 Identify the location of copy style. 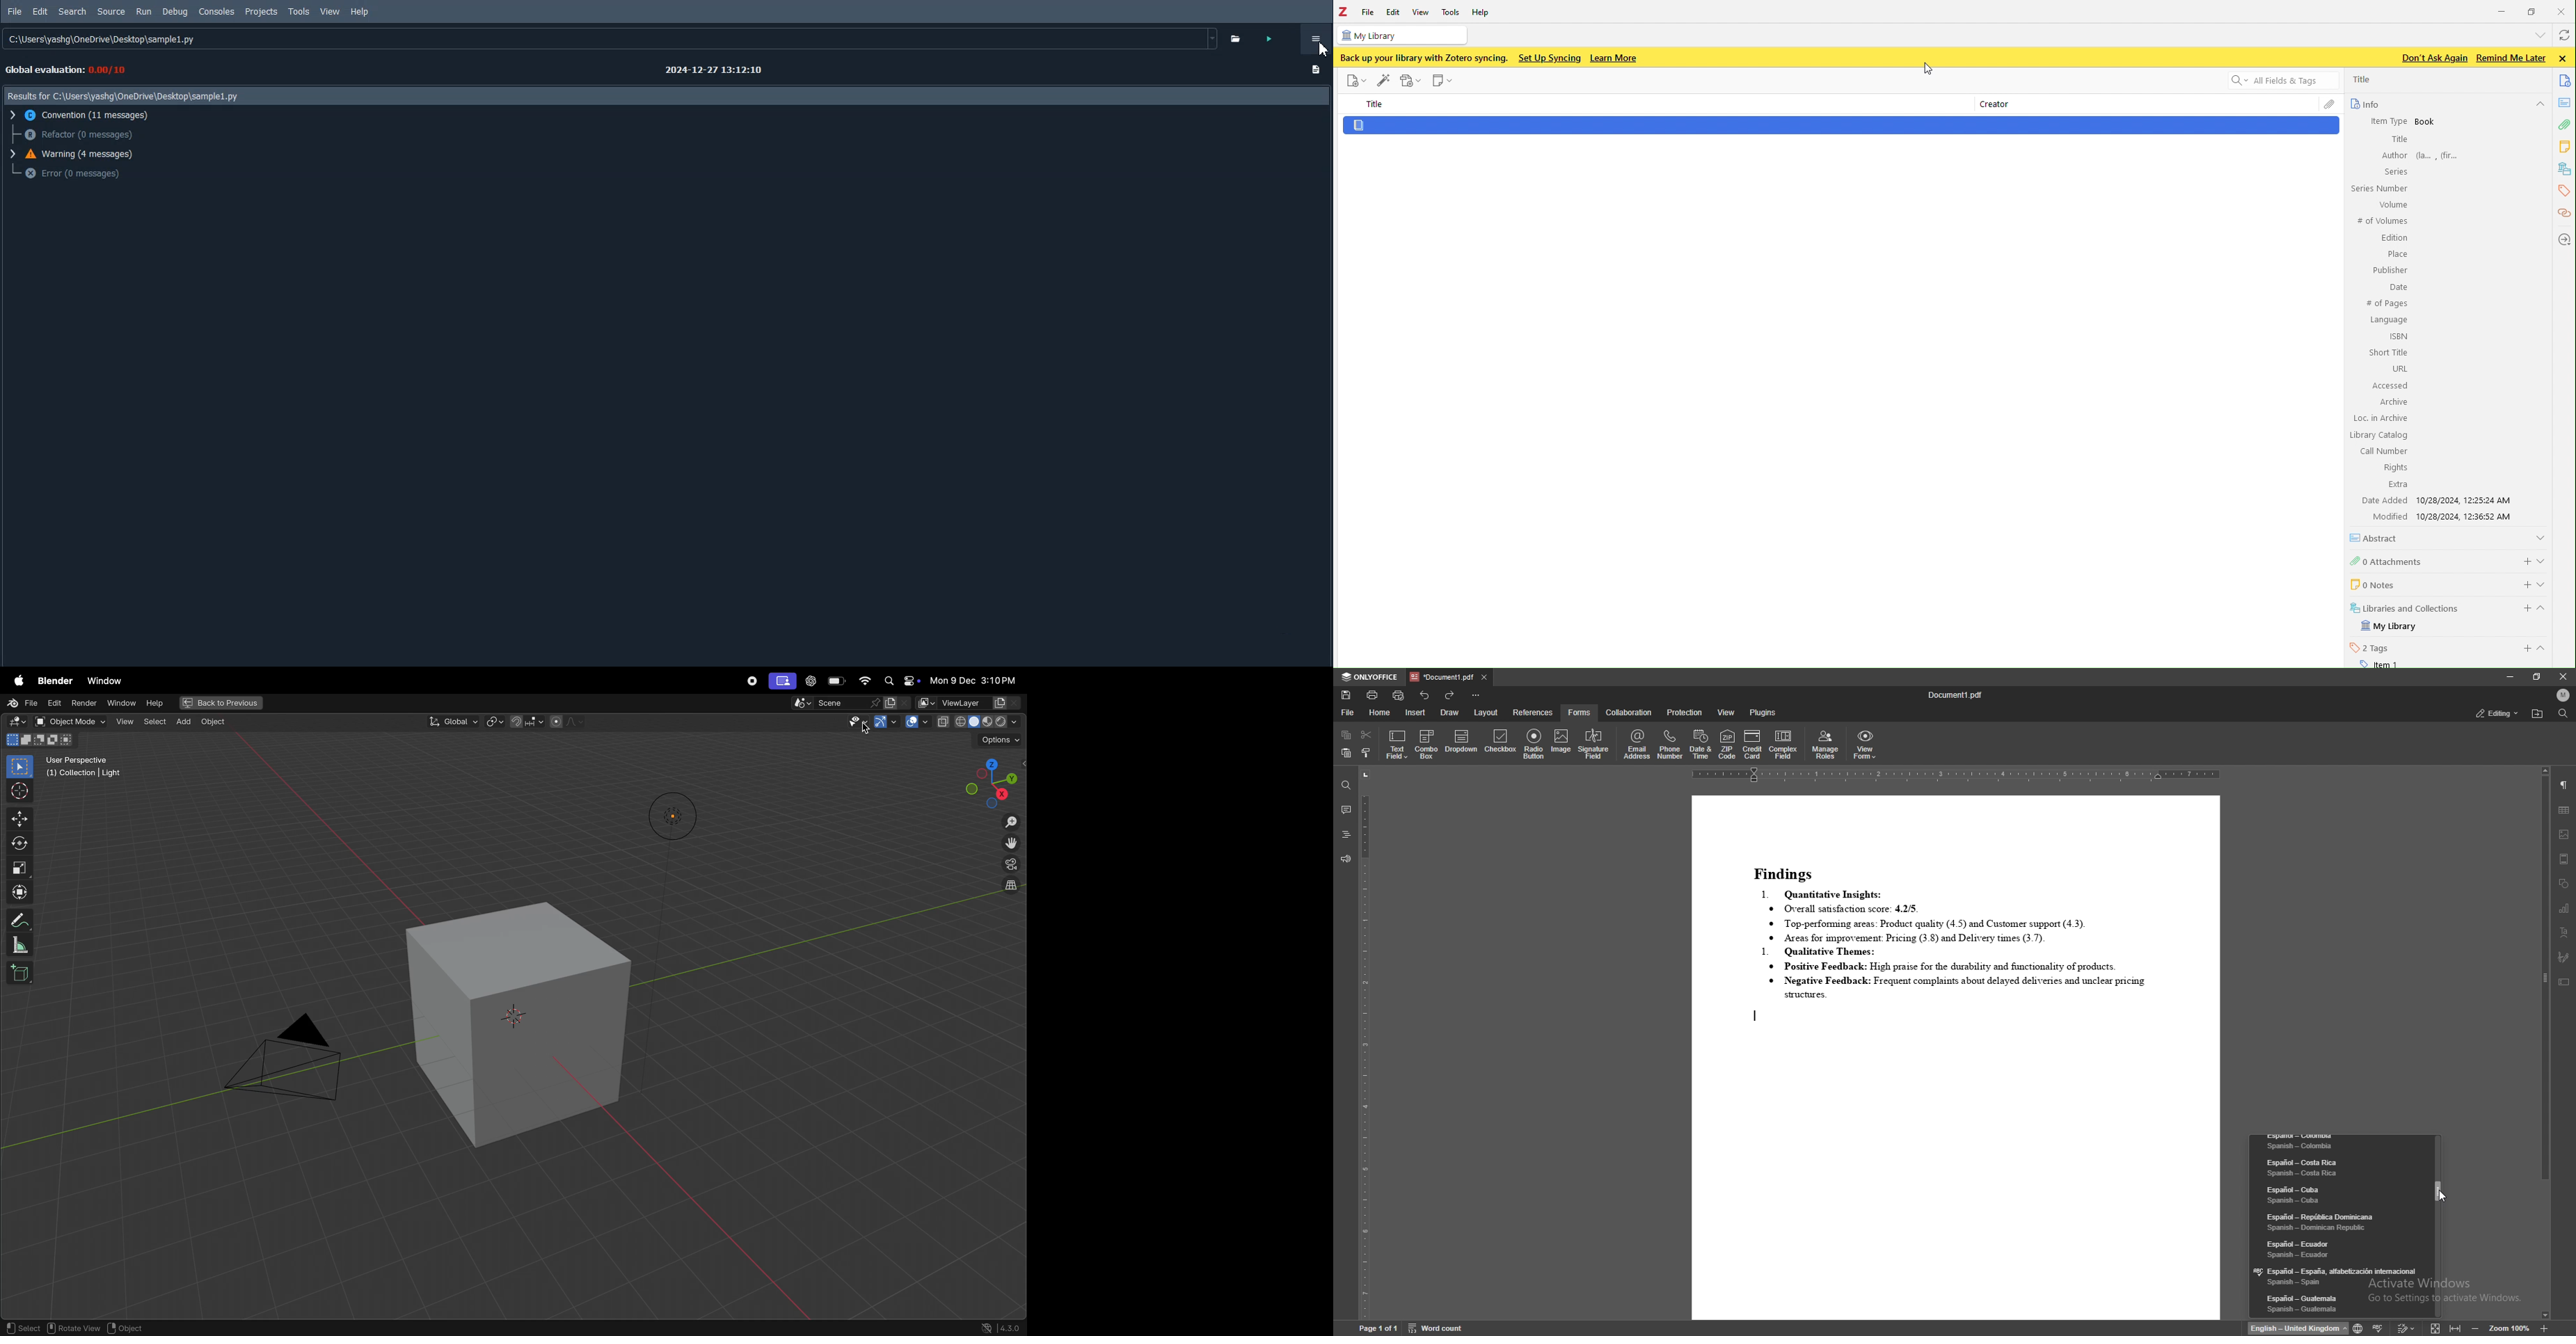
(1366, 753).